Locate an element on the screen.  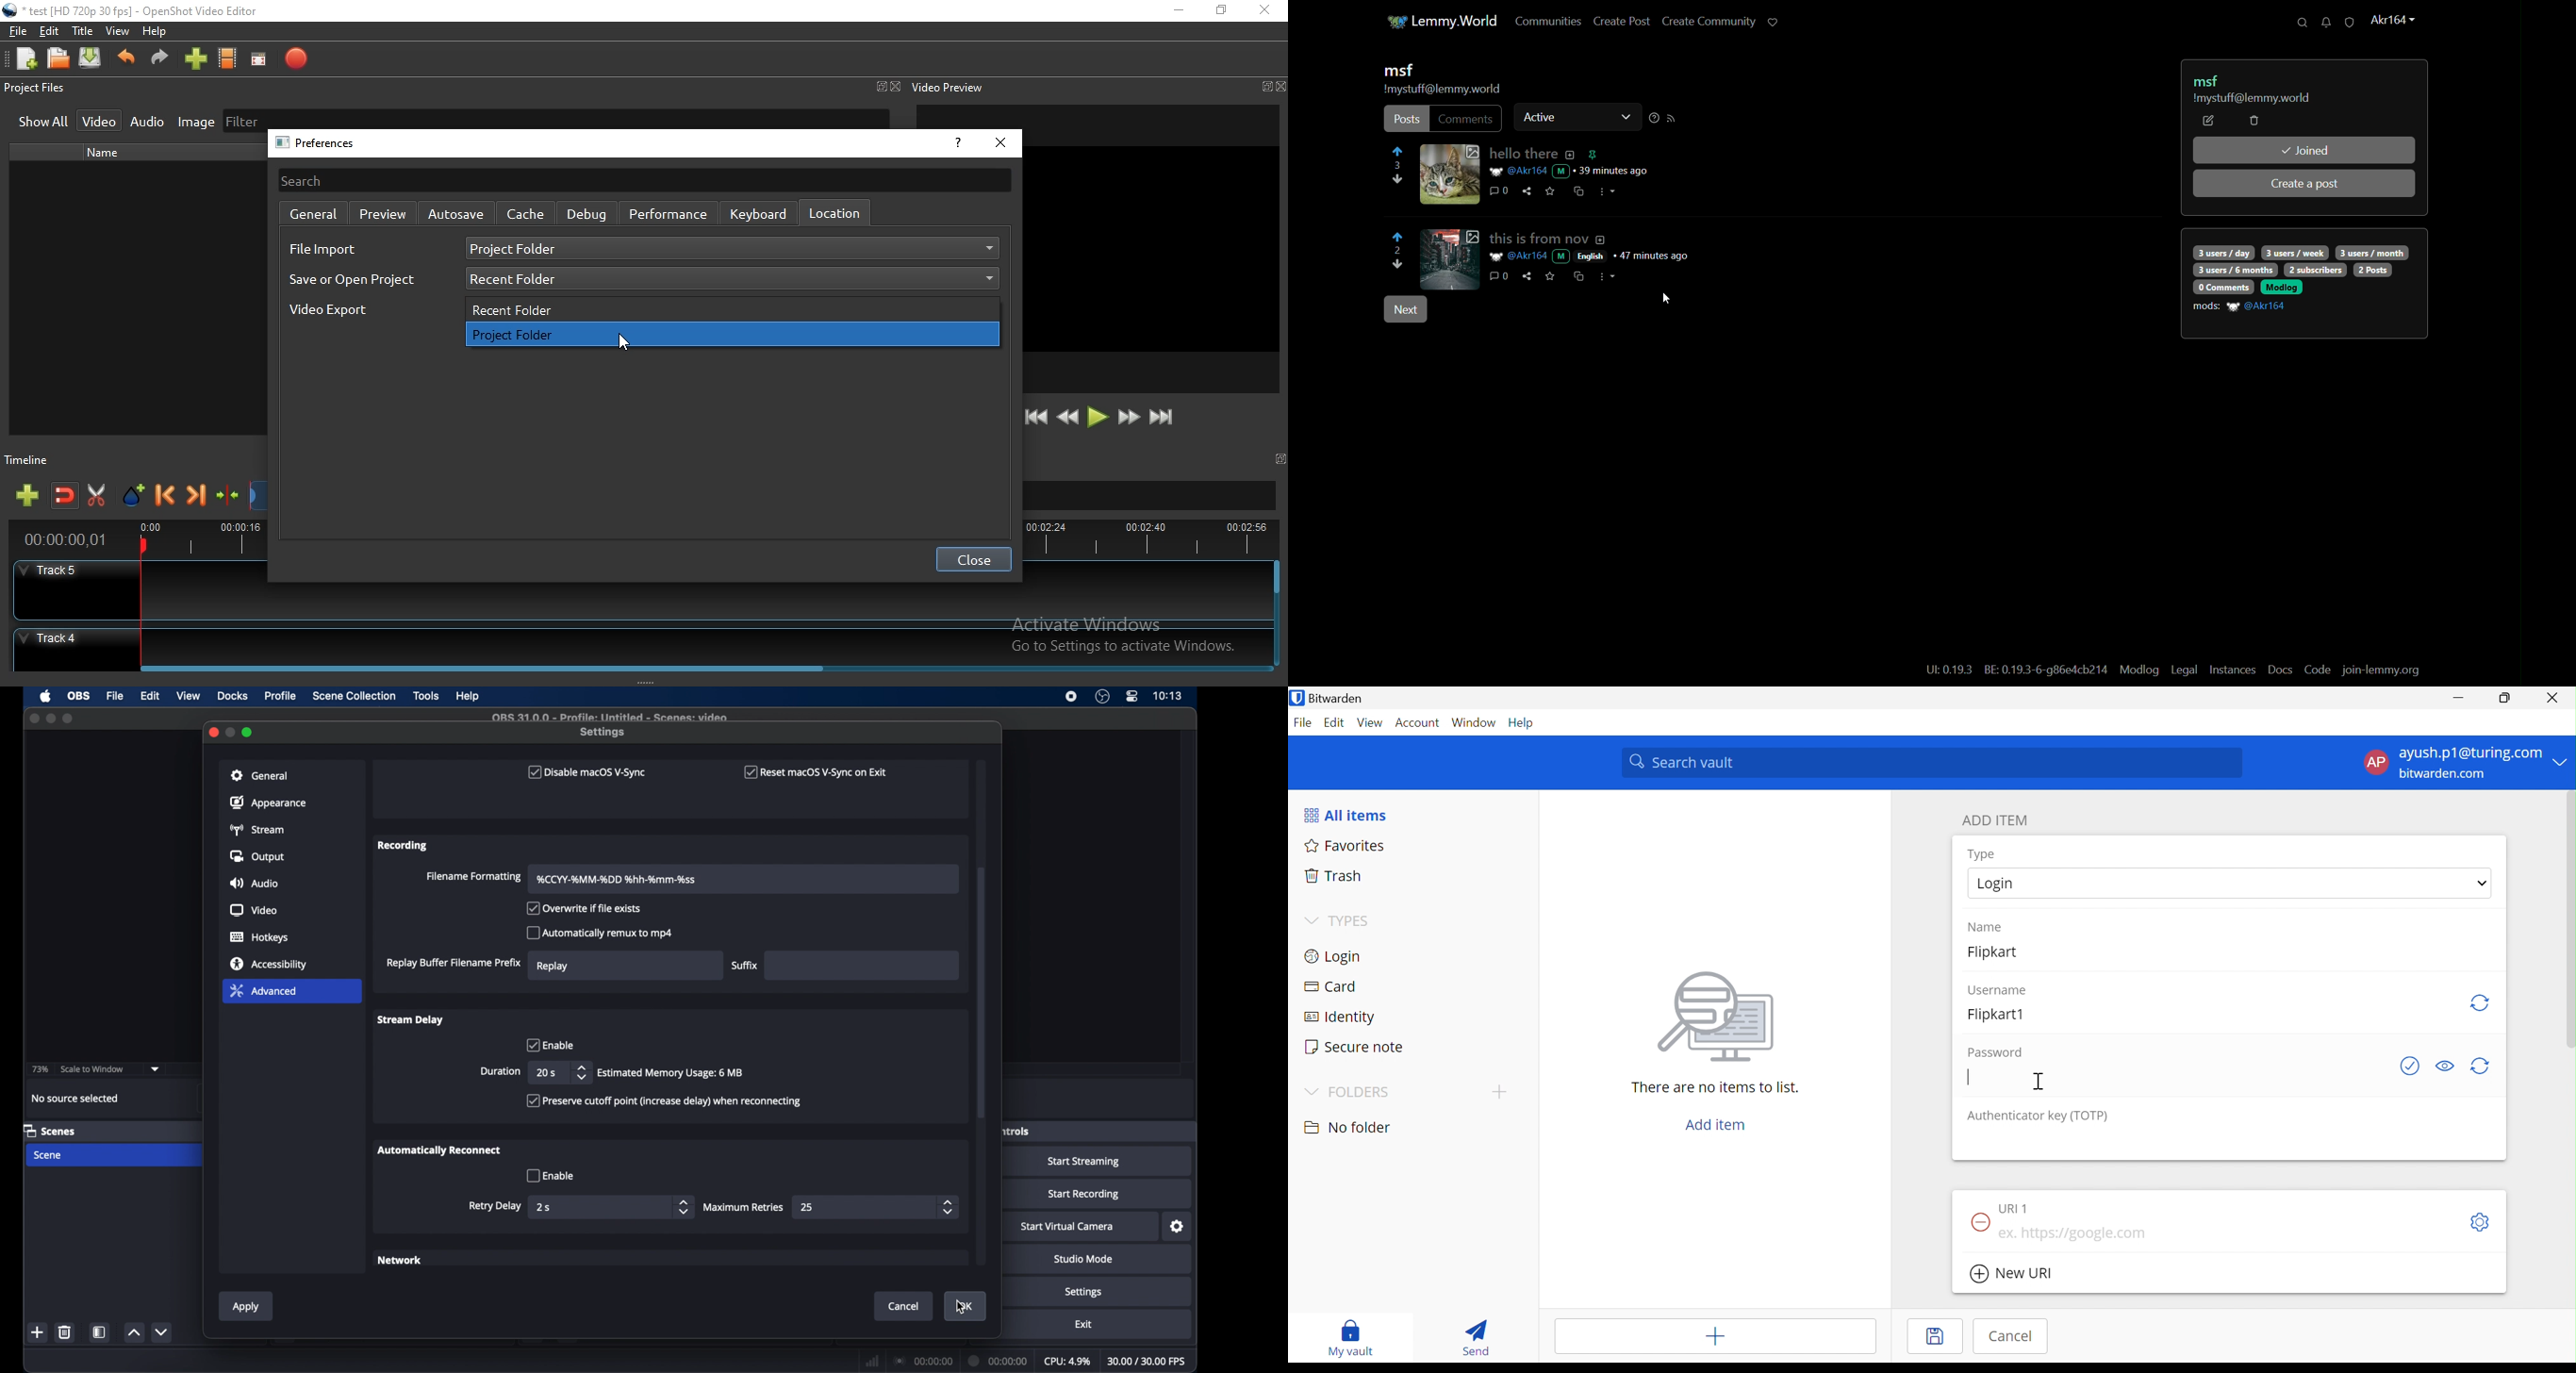
project folder is located at coordinates (733, 249).